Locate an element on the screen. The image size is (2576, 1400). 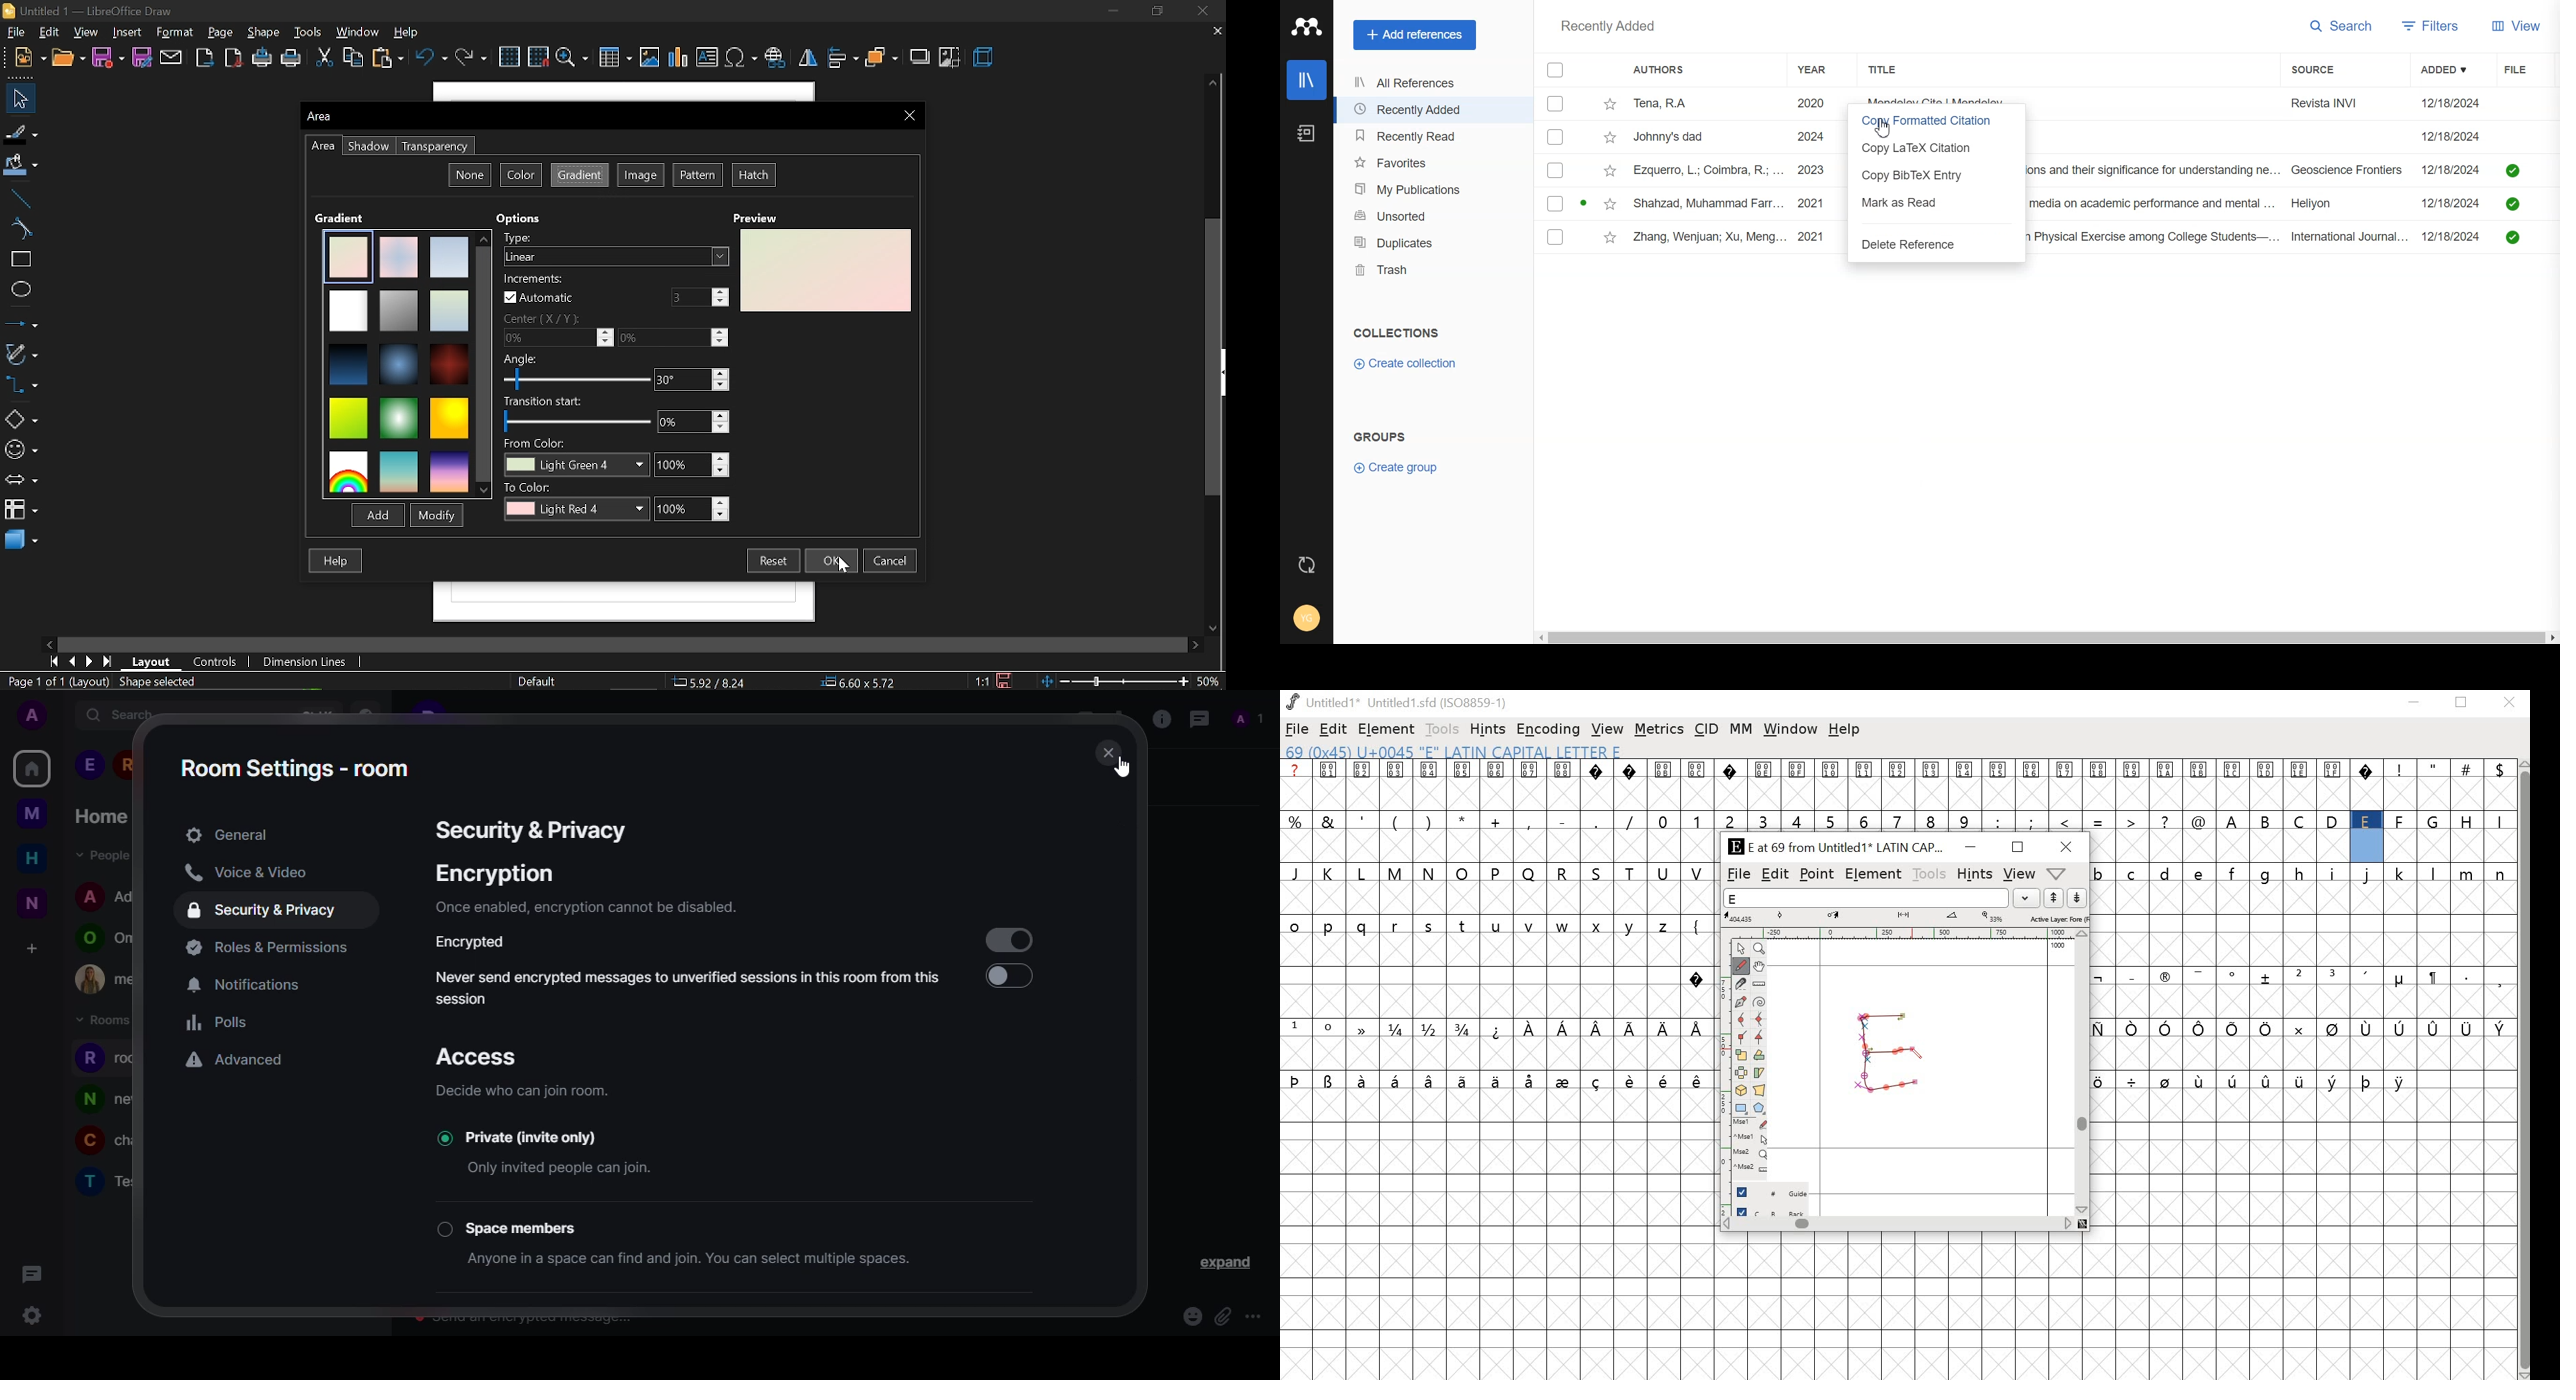
attach is located at coordinates (1222, 1317).